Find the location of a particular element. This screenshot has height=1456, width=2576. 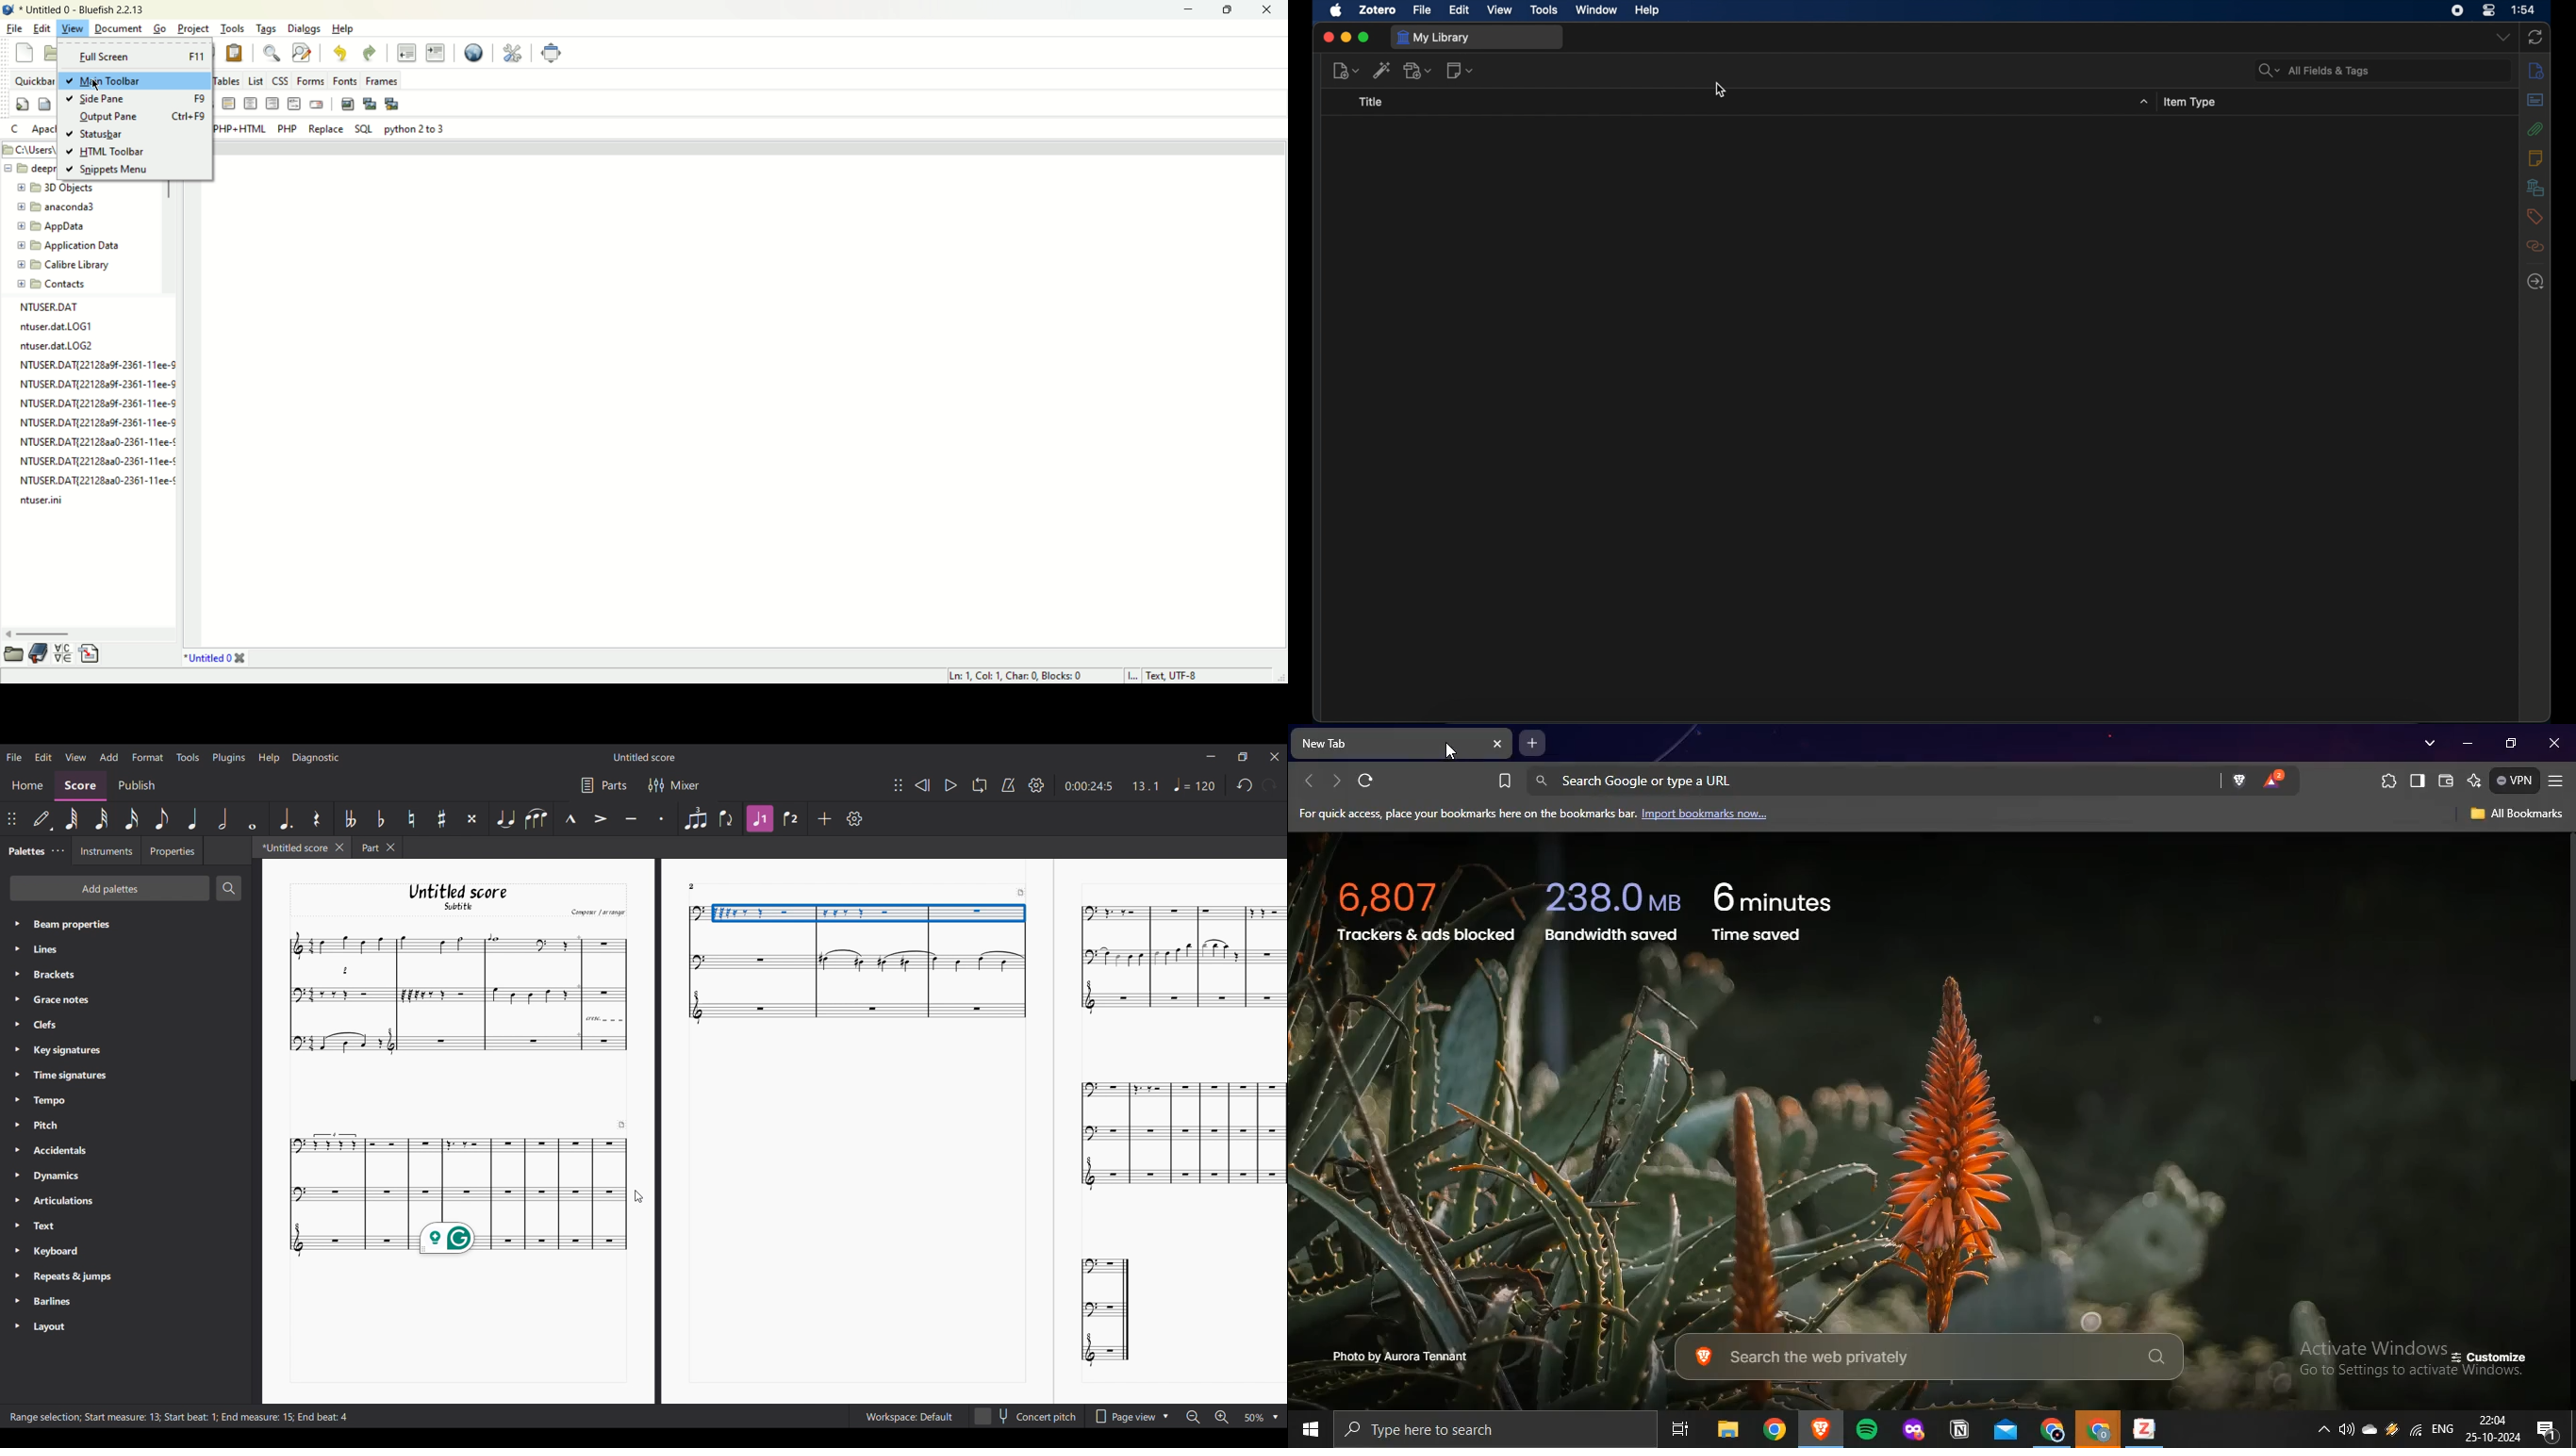

center is located at coordinates (251, 105).